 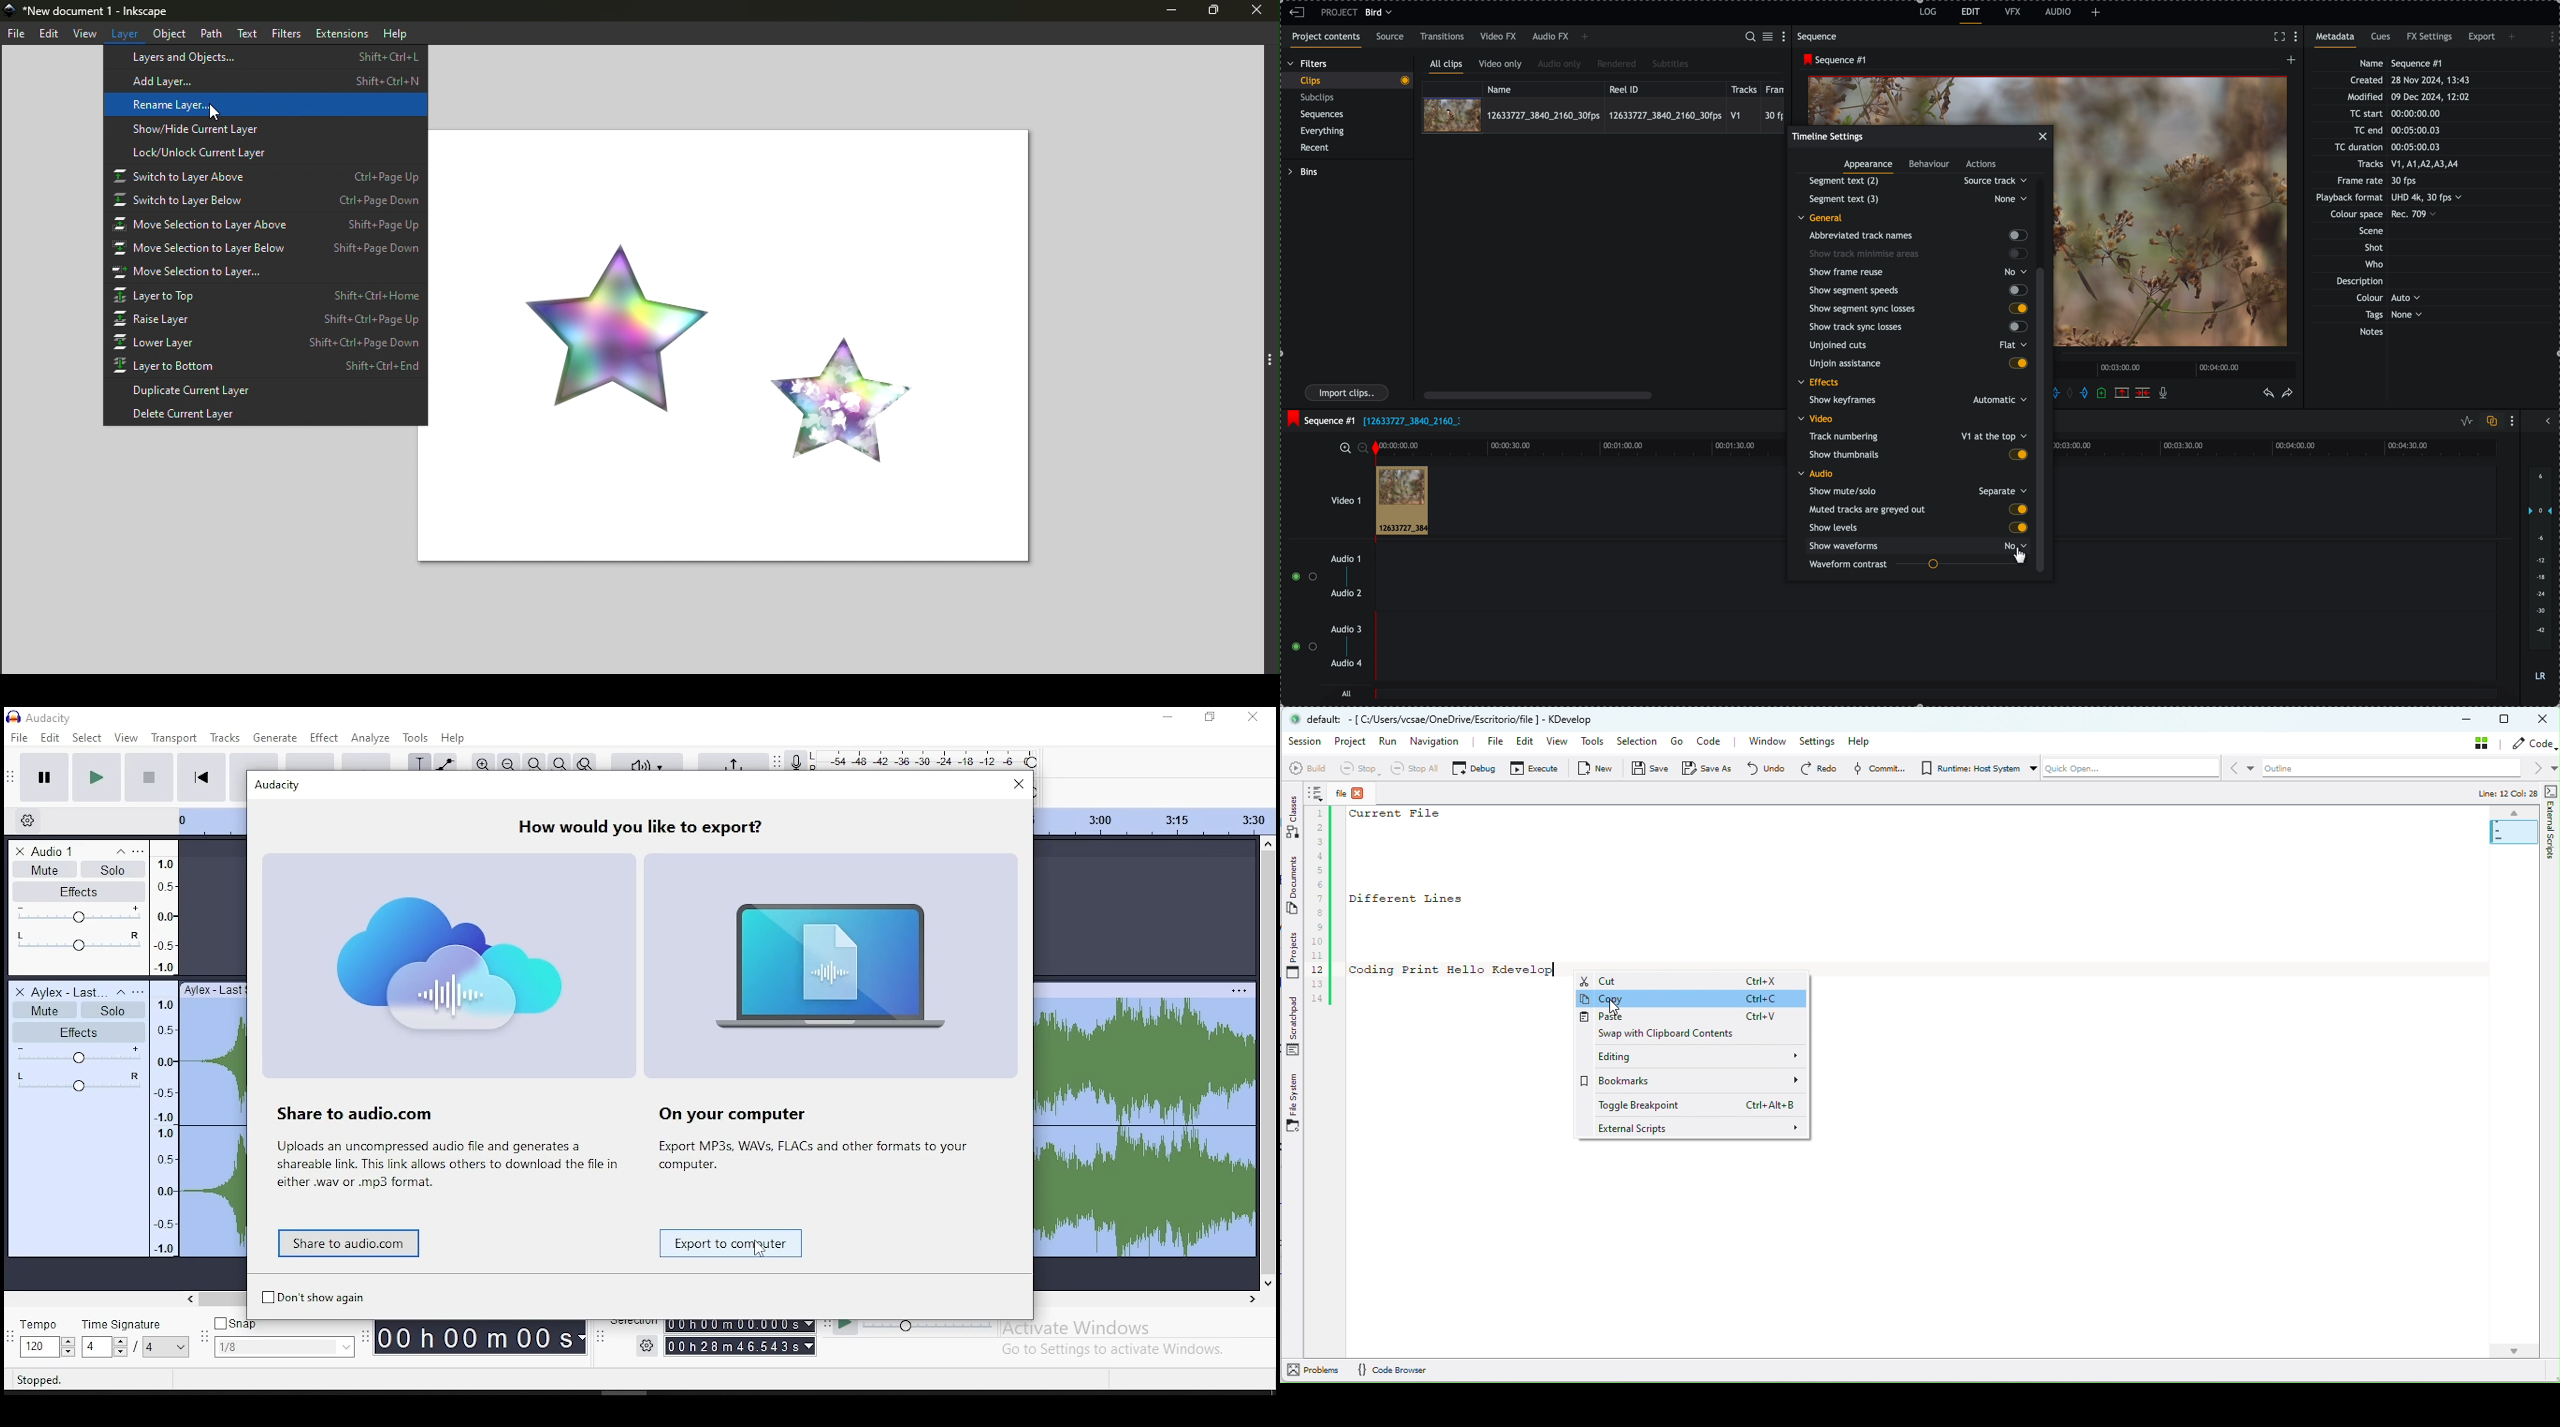 I want to click on tools, so click(x=418, y=737).